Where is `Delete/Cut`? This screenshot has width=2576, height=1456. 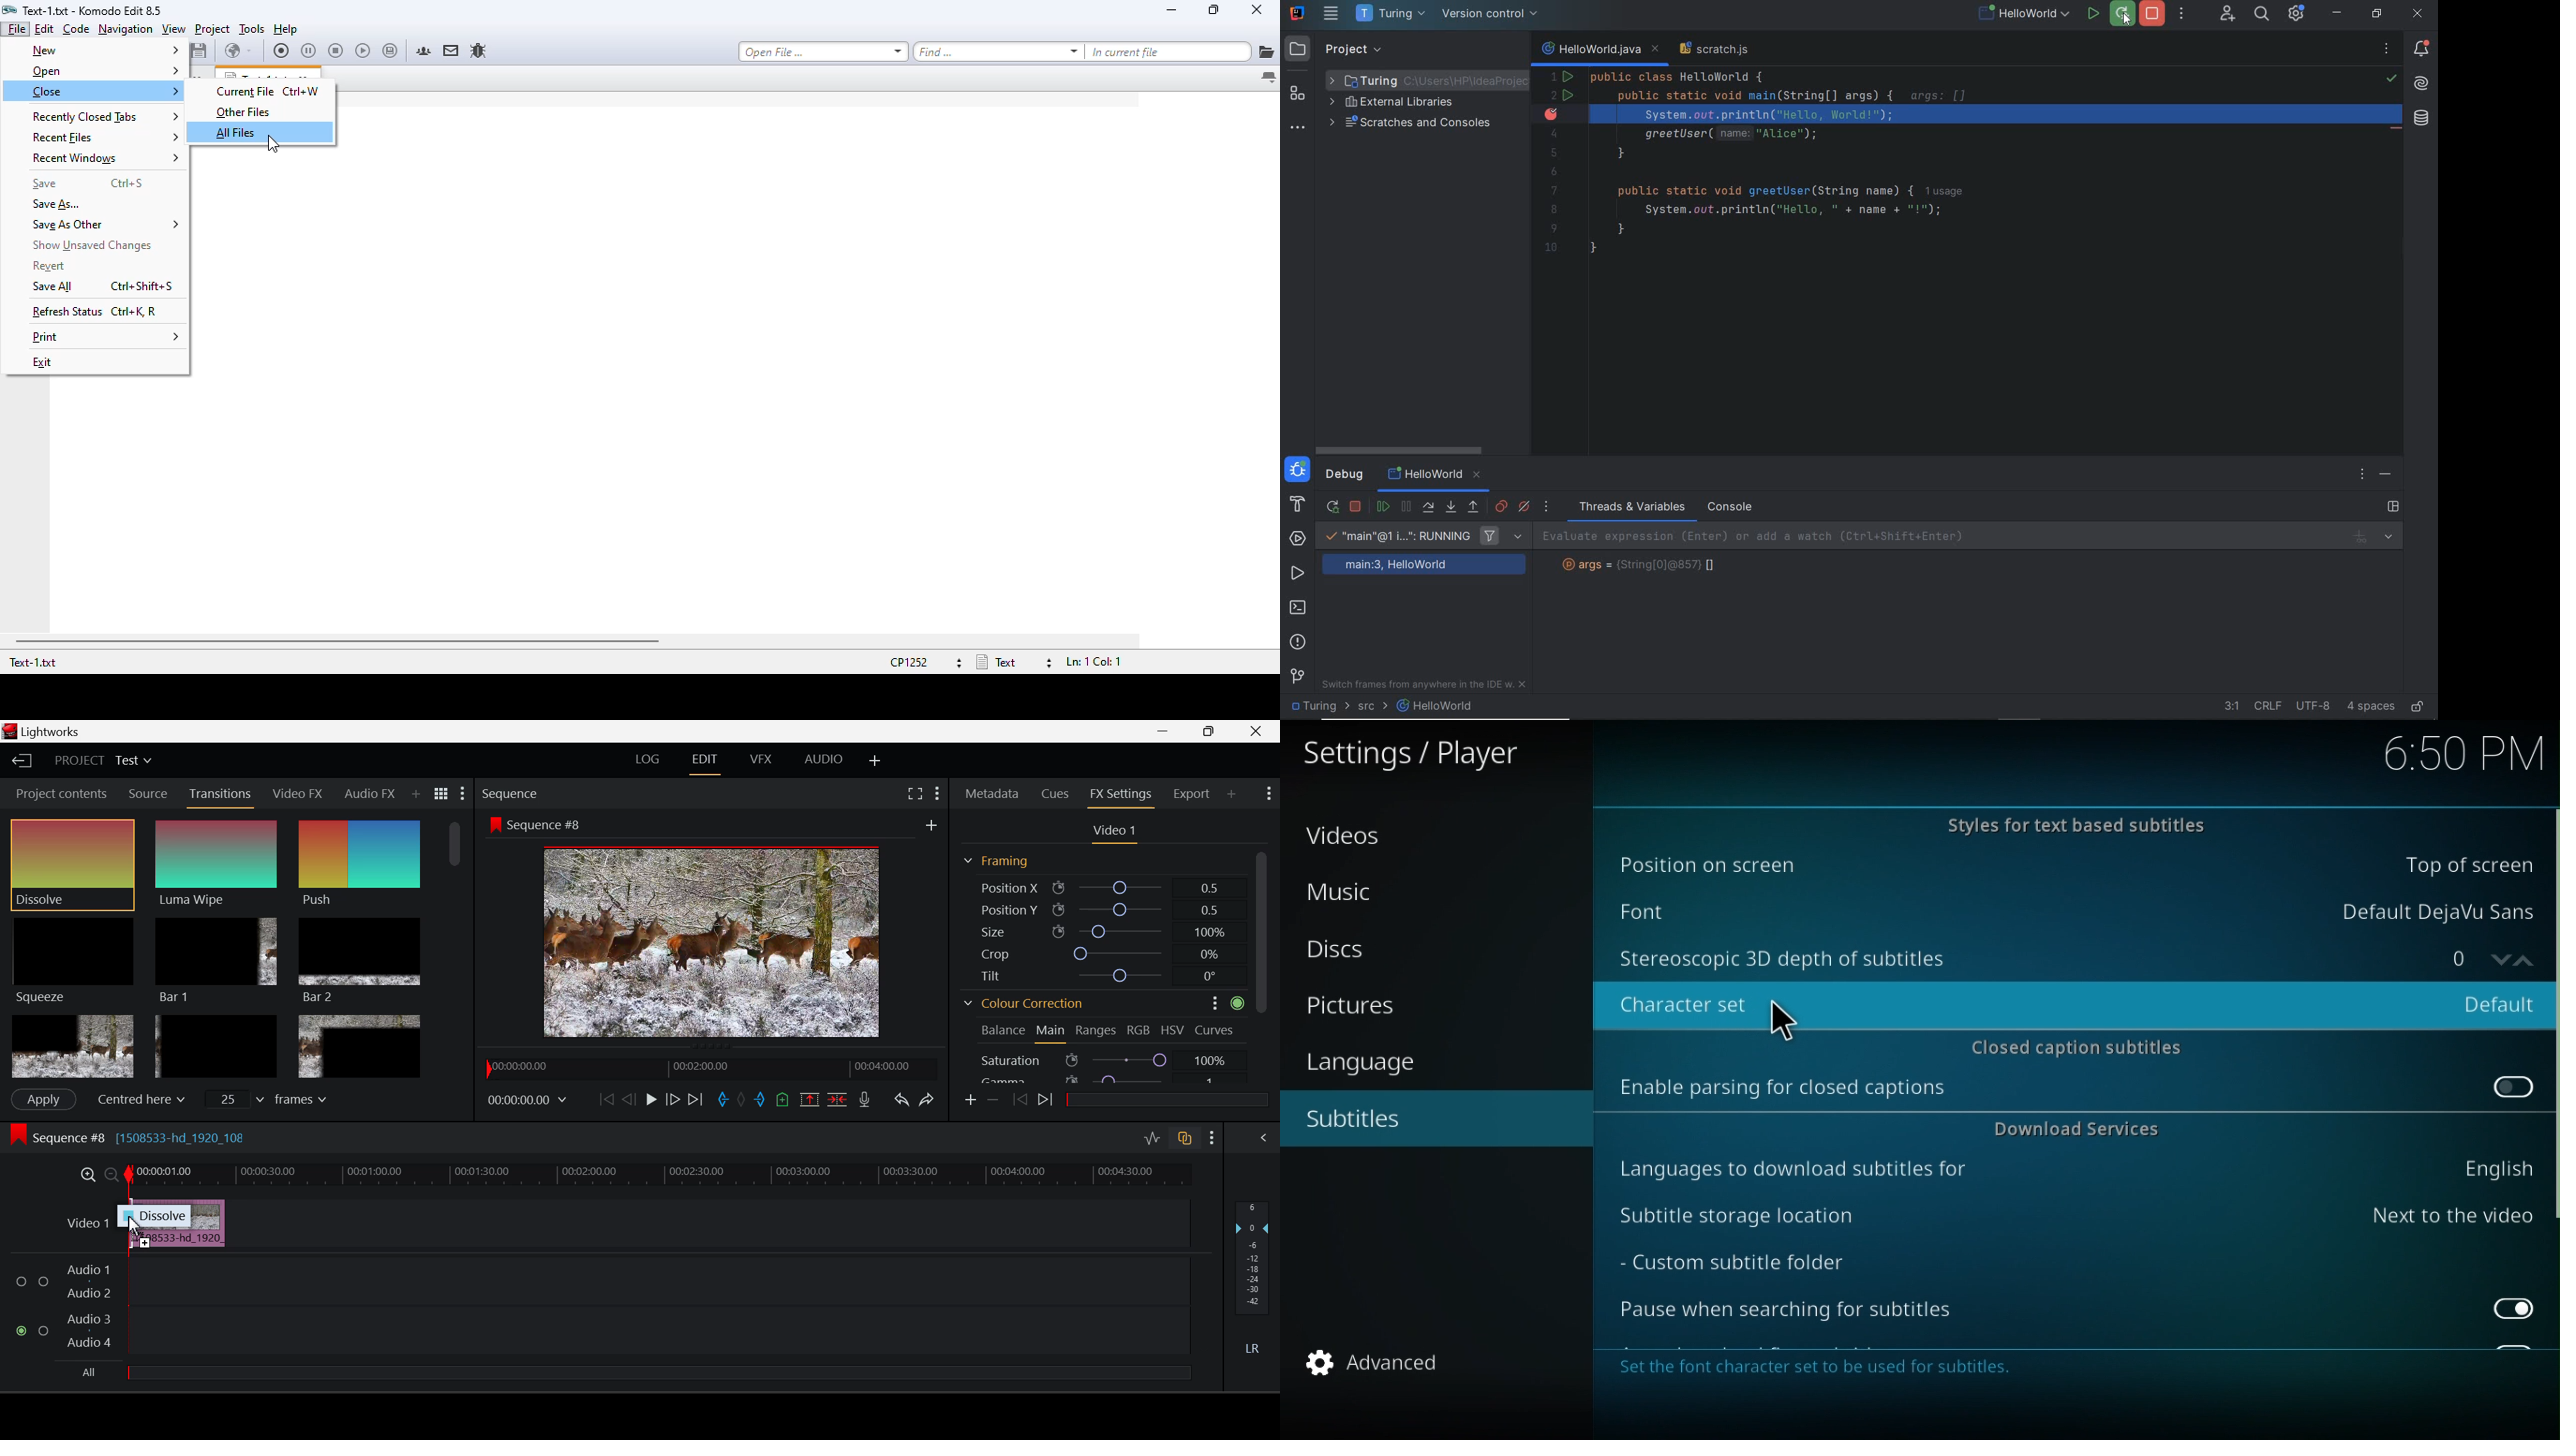
Delete/Cut is located at coordinates (839, 1100).